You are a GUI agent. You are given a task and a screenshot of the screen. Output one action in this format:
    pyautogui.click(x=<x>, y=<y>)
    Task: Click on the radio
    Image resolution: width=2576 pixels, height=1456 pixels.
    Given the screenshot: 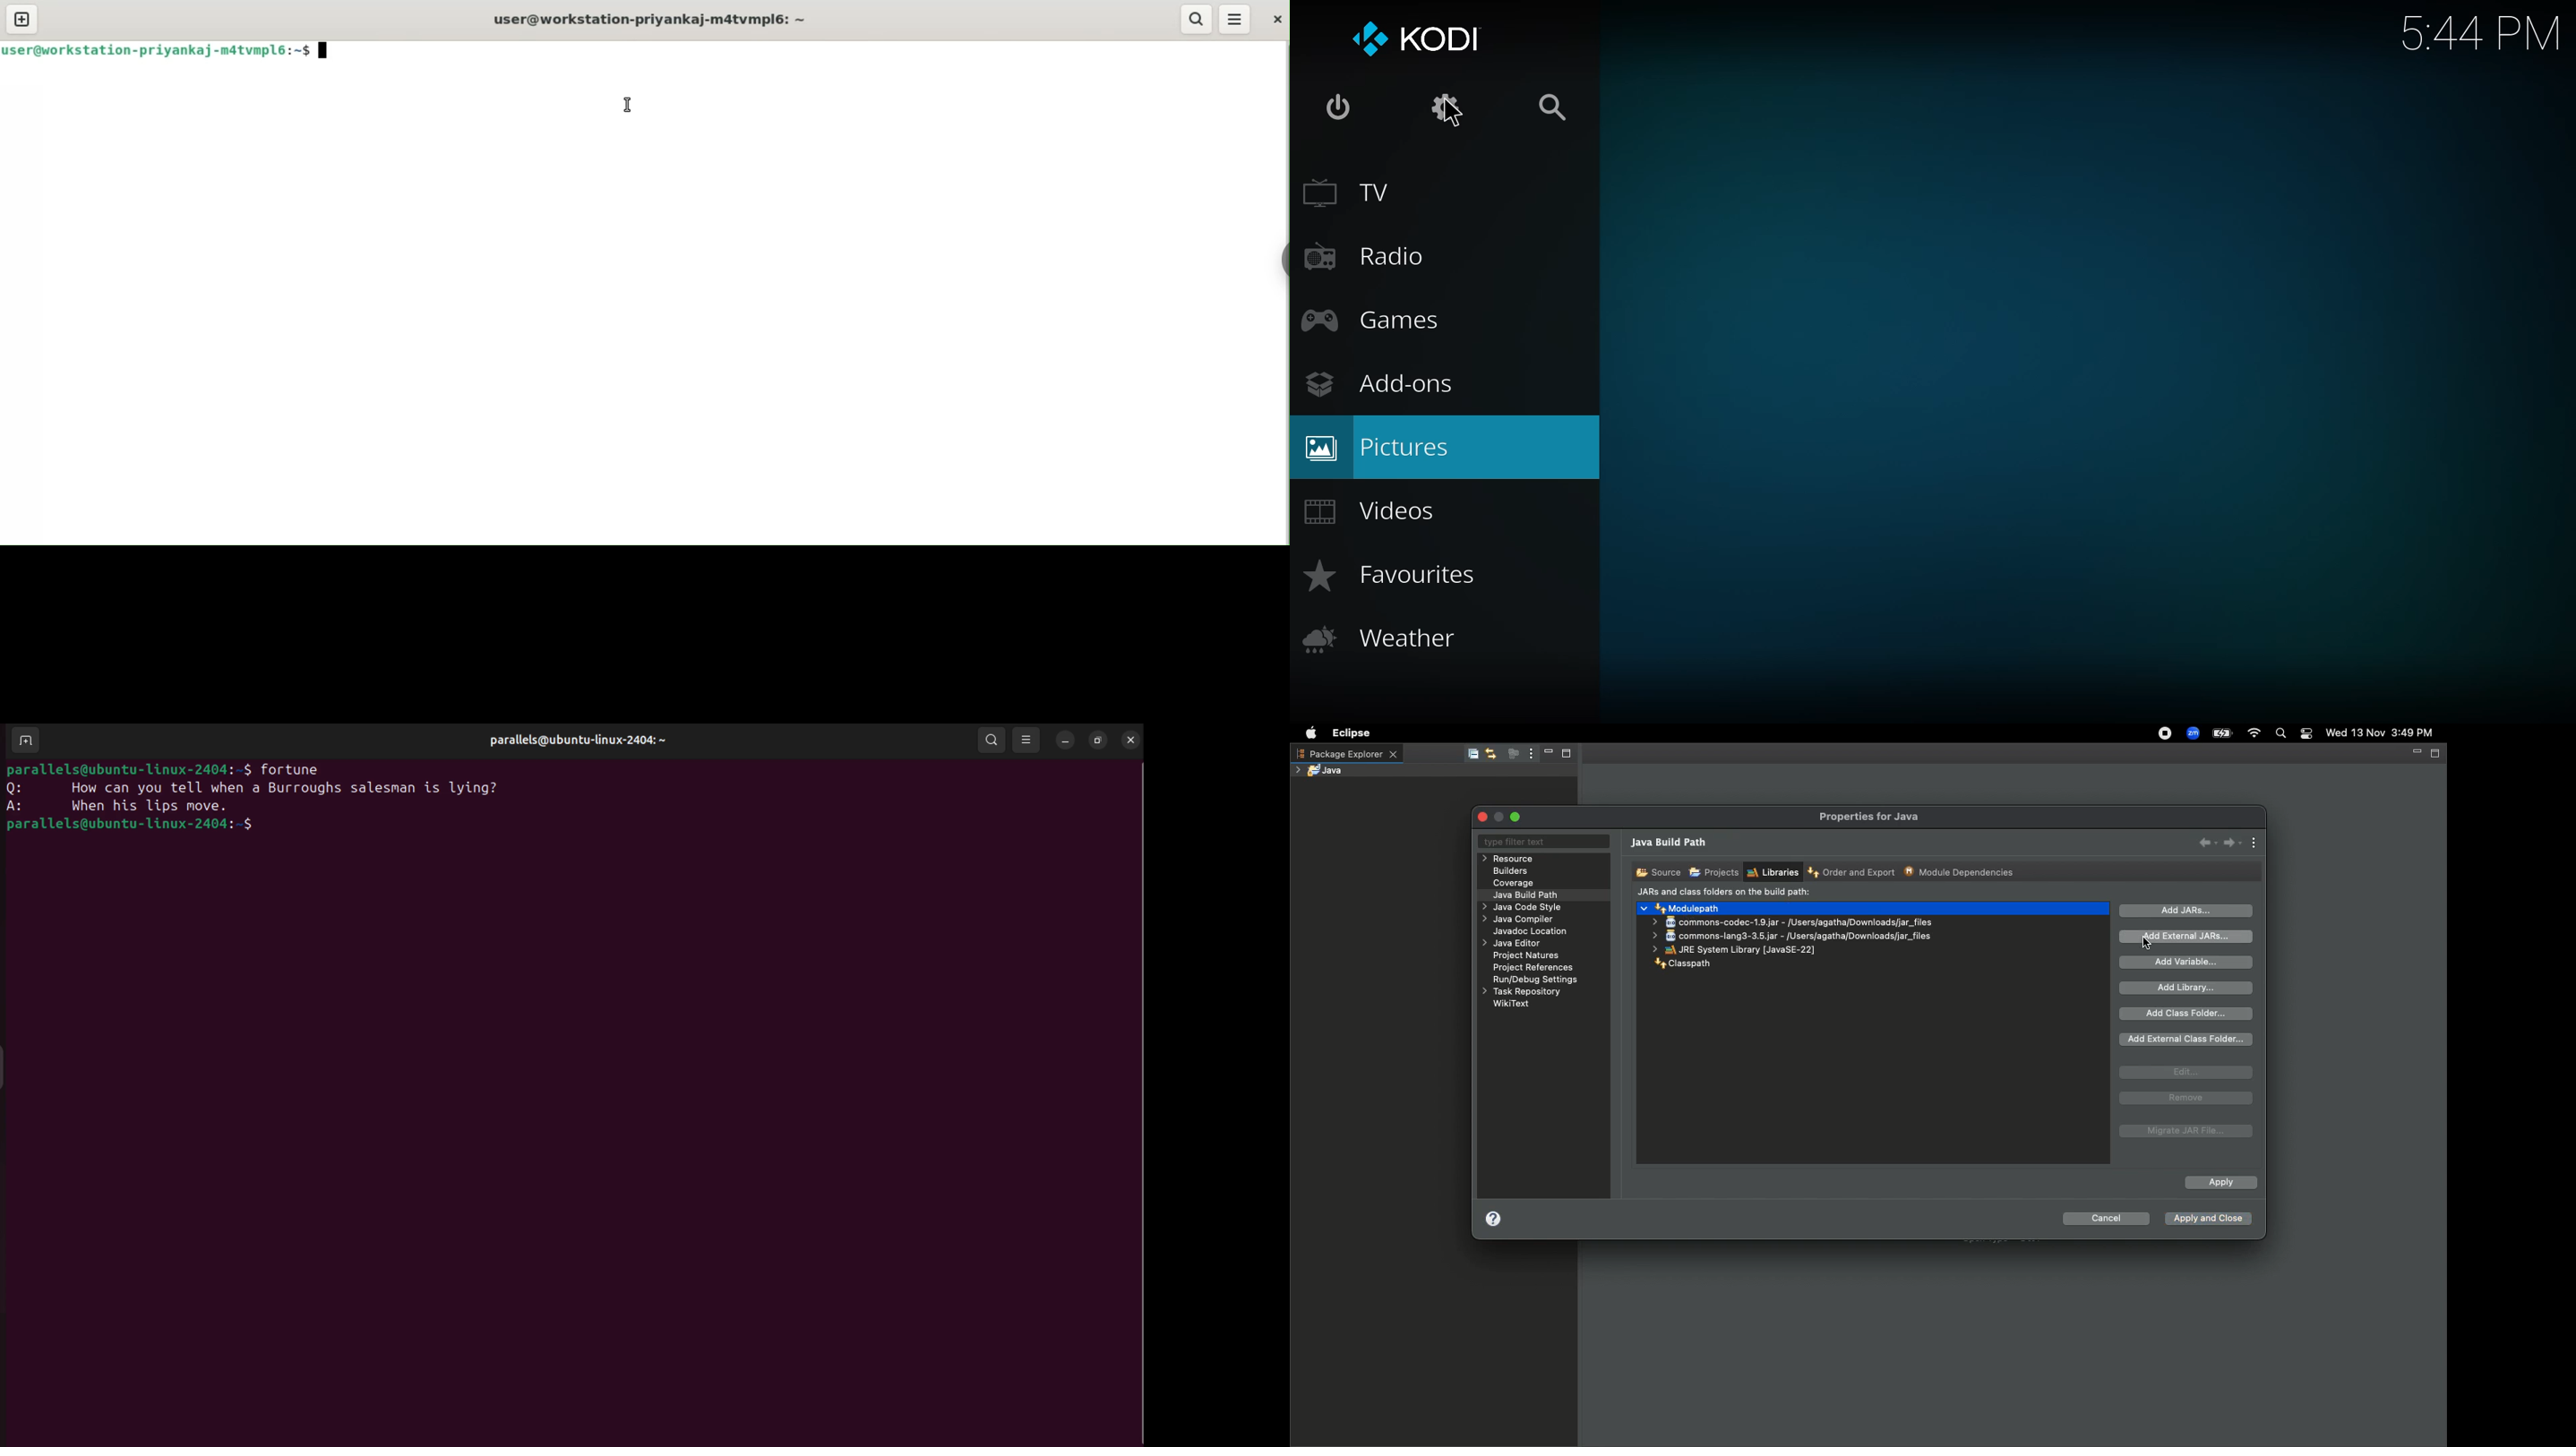 What is the action you would take?
    pyautogui.click(x=1368, y=255)
    